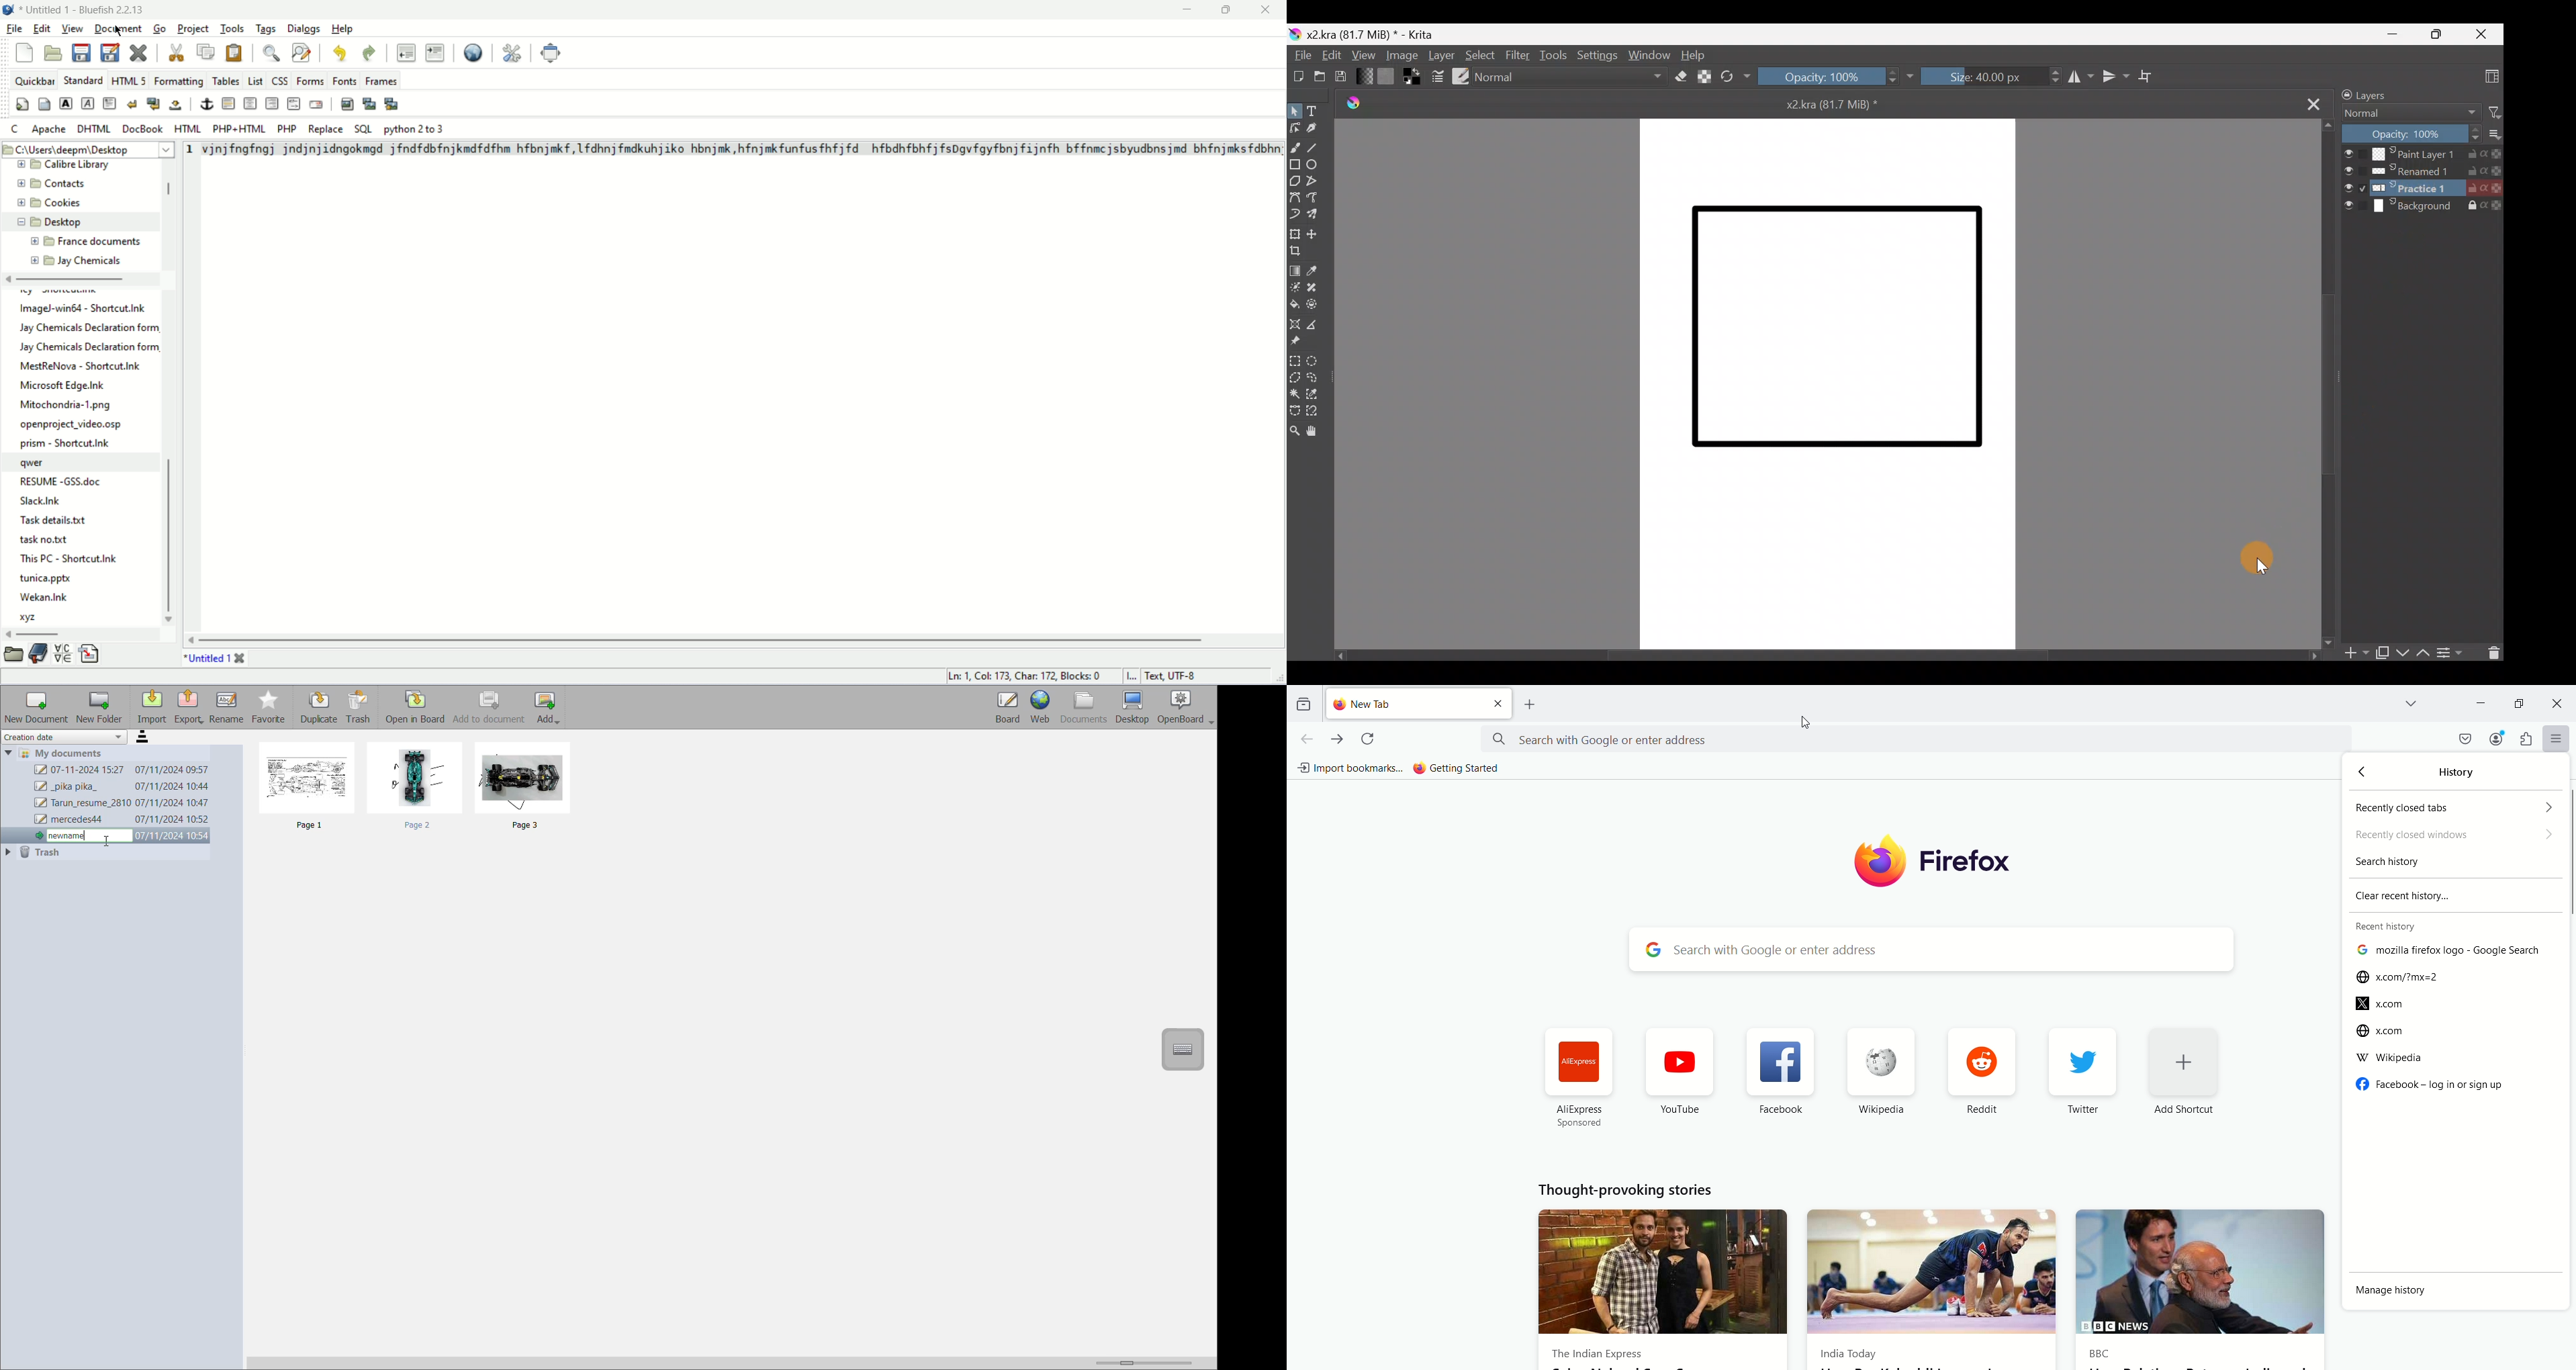 The width and height of the screenshot is (2576, 1372). I want to click on vertical scroll bar, so click(171, 538).